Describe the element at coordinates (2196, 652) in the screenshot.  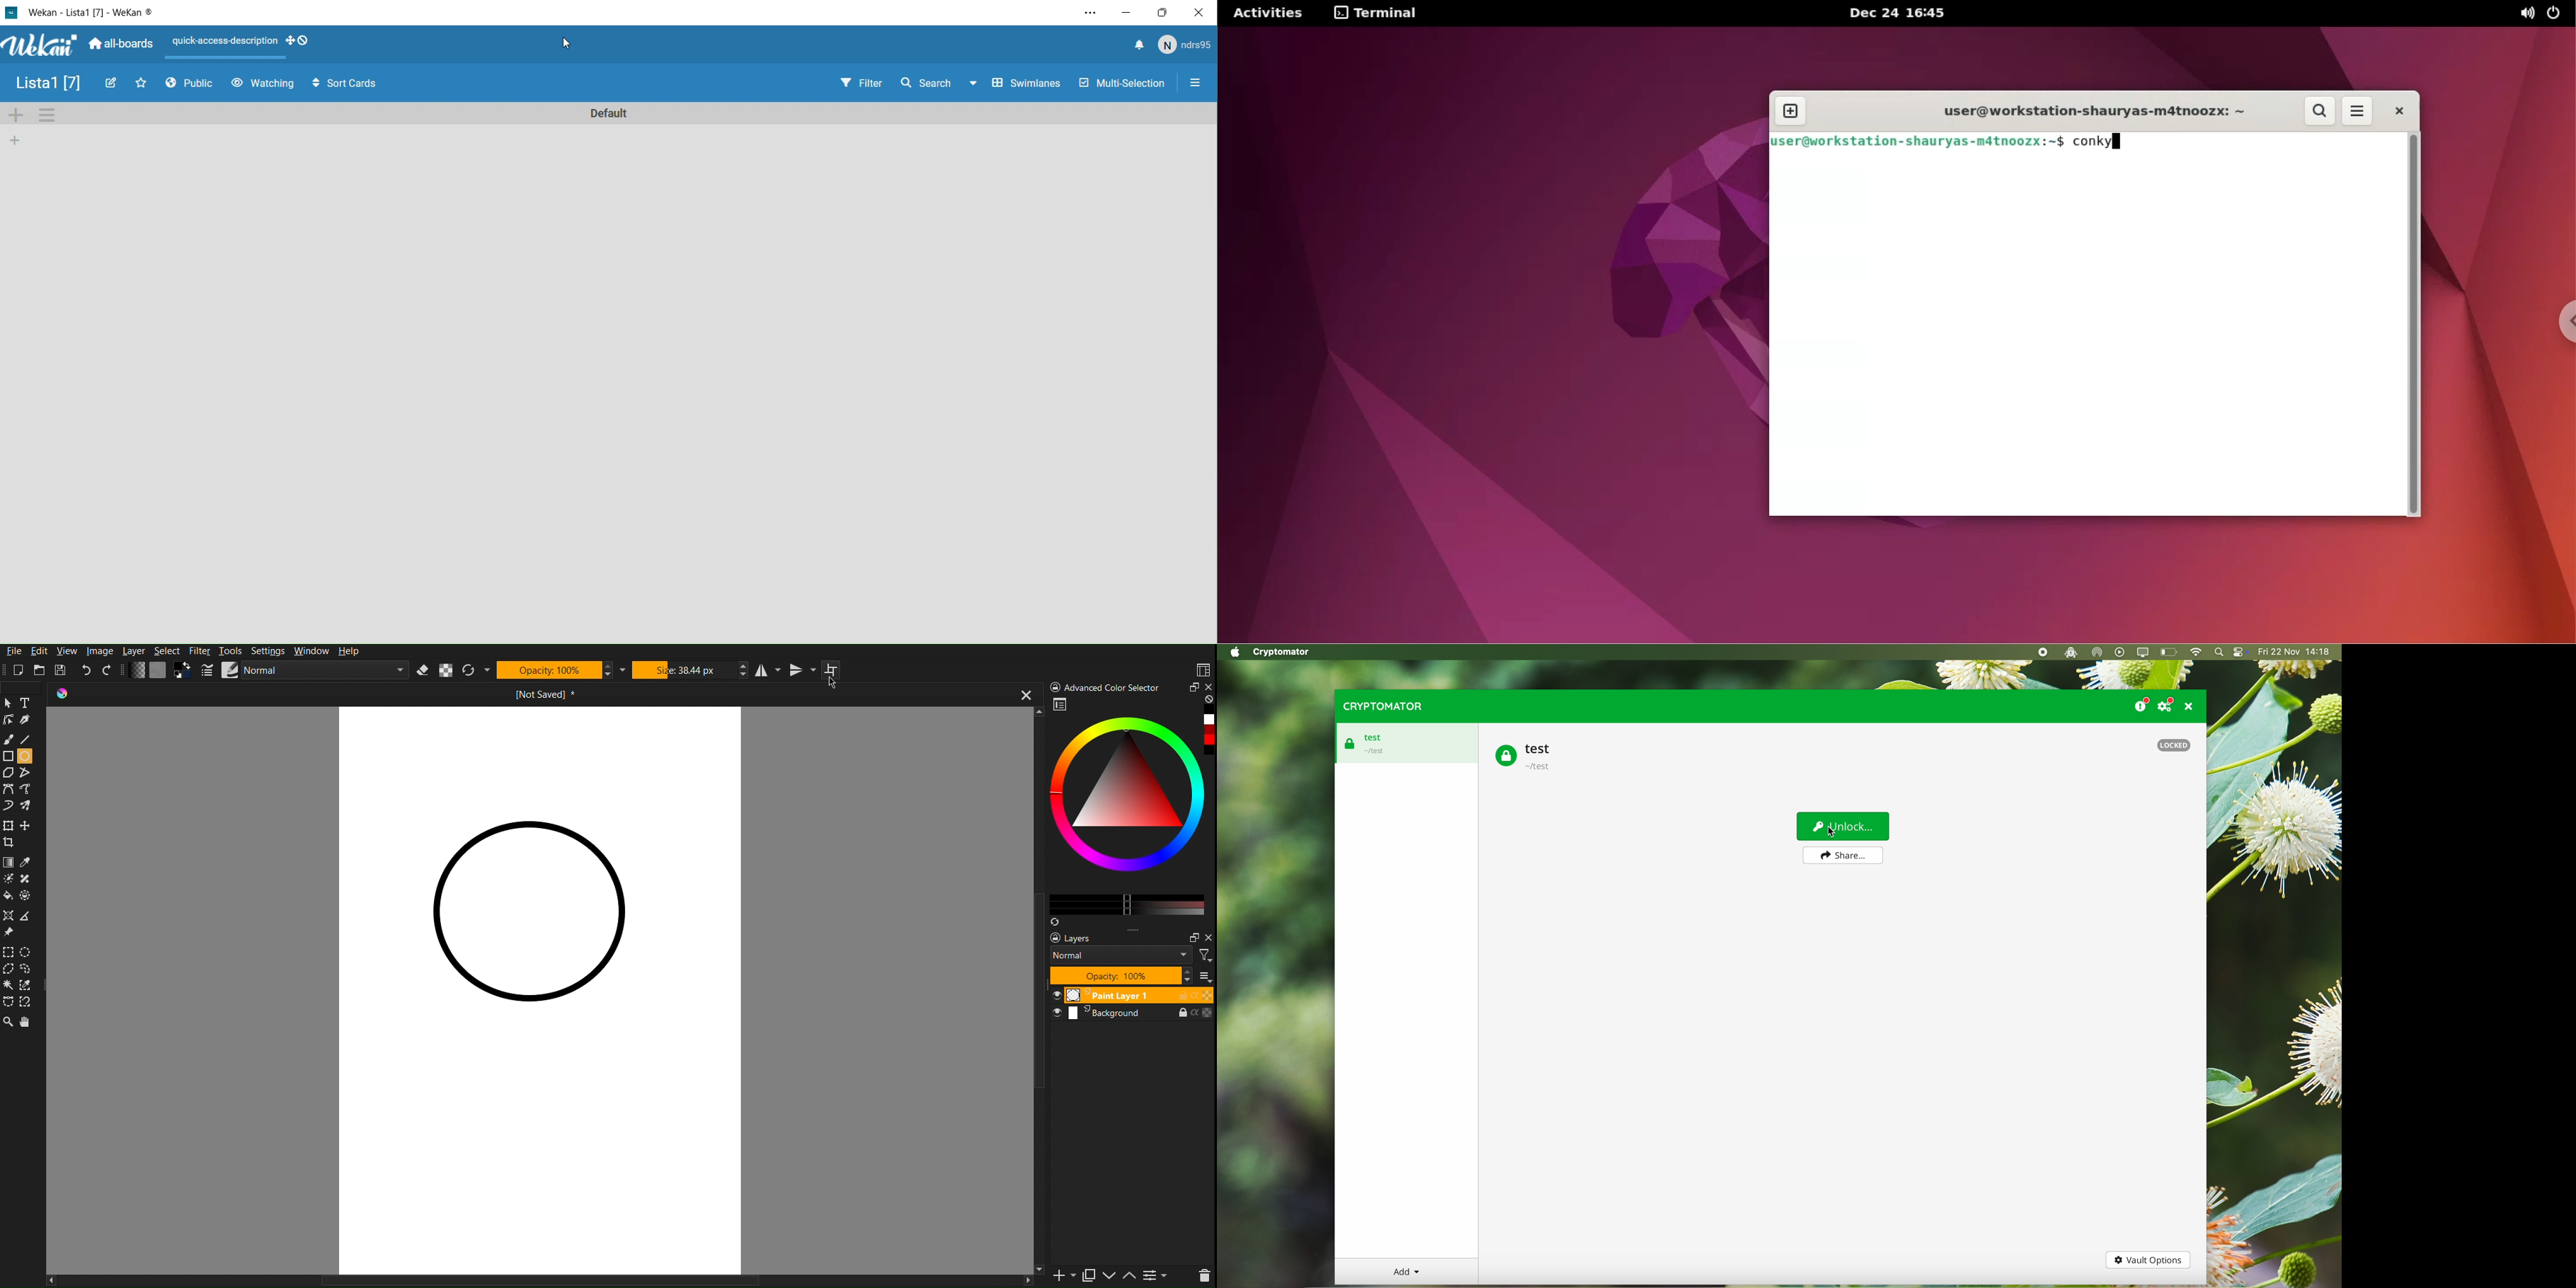
I see `wifi` at that location.